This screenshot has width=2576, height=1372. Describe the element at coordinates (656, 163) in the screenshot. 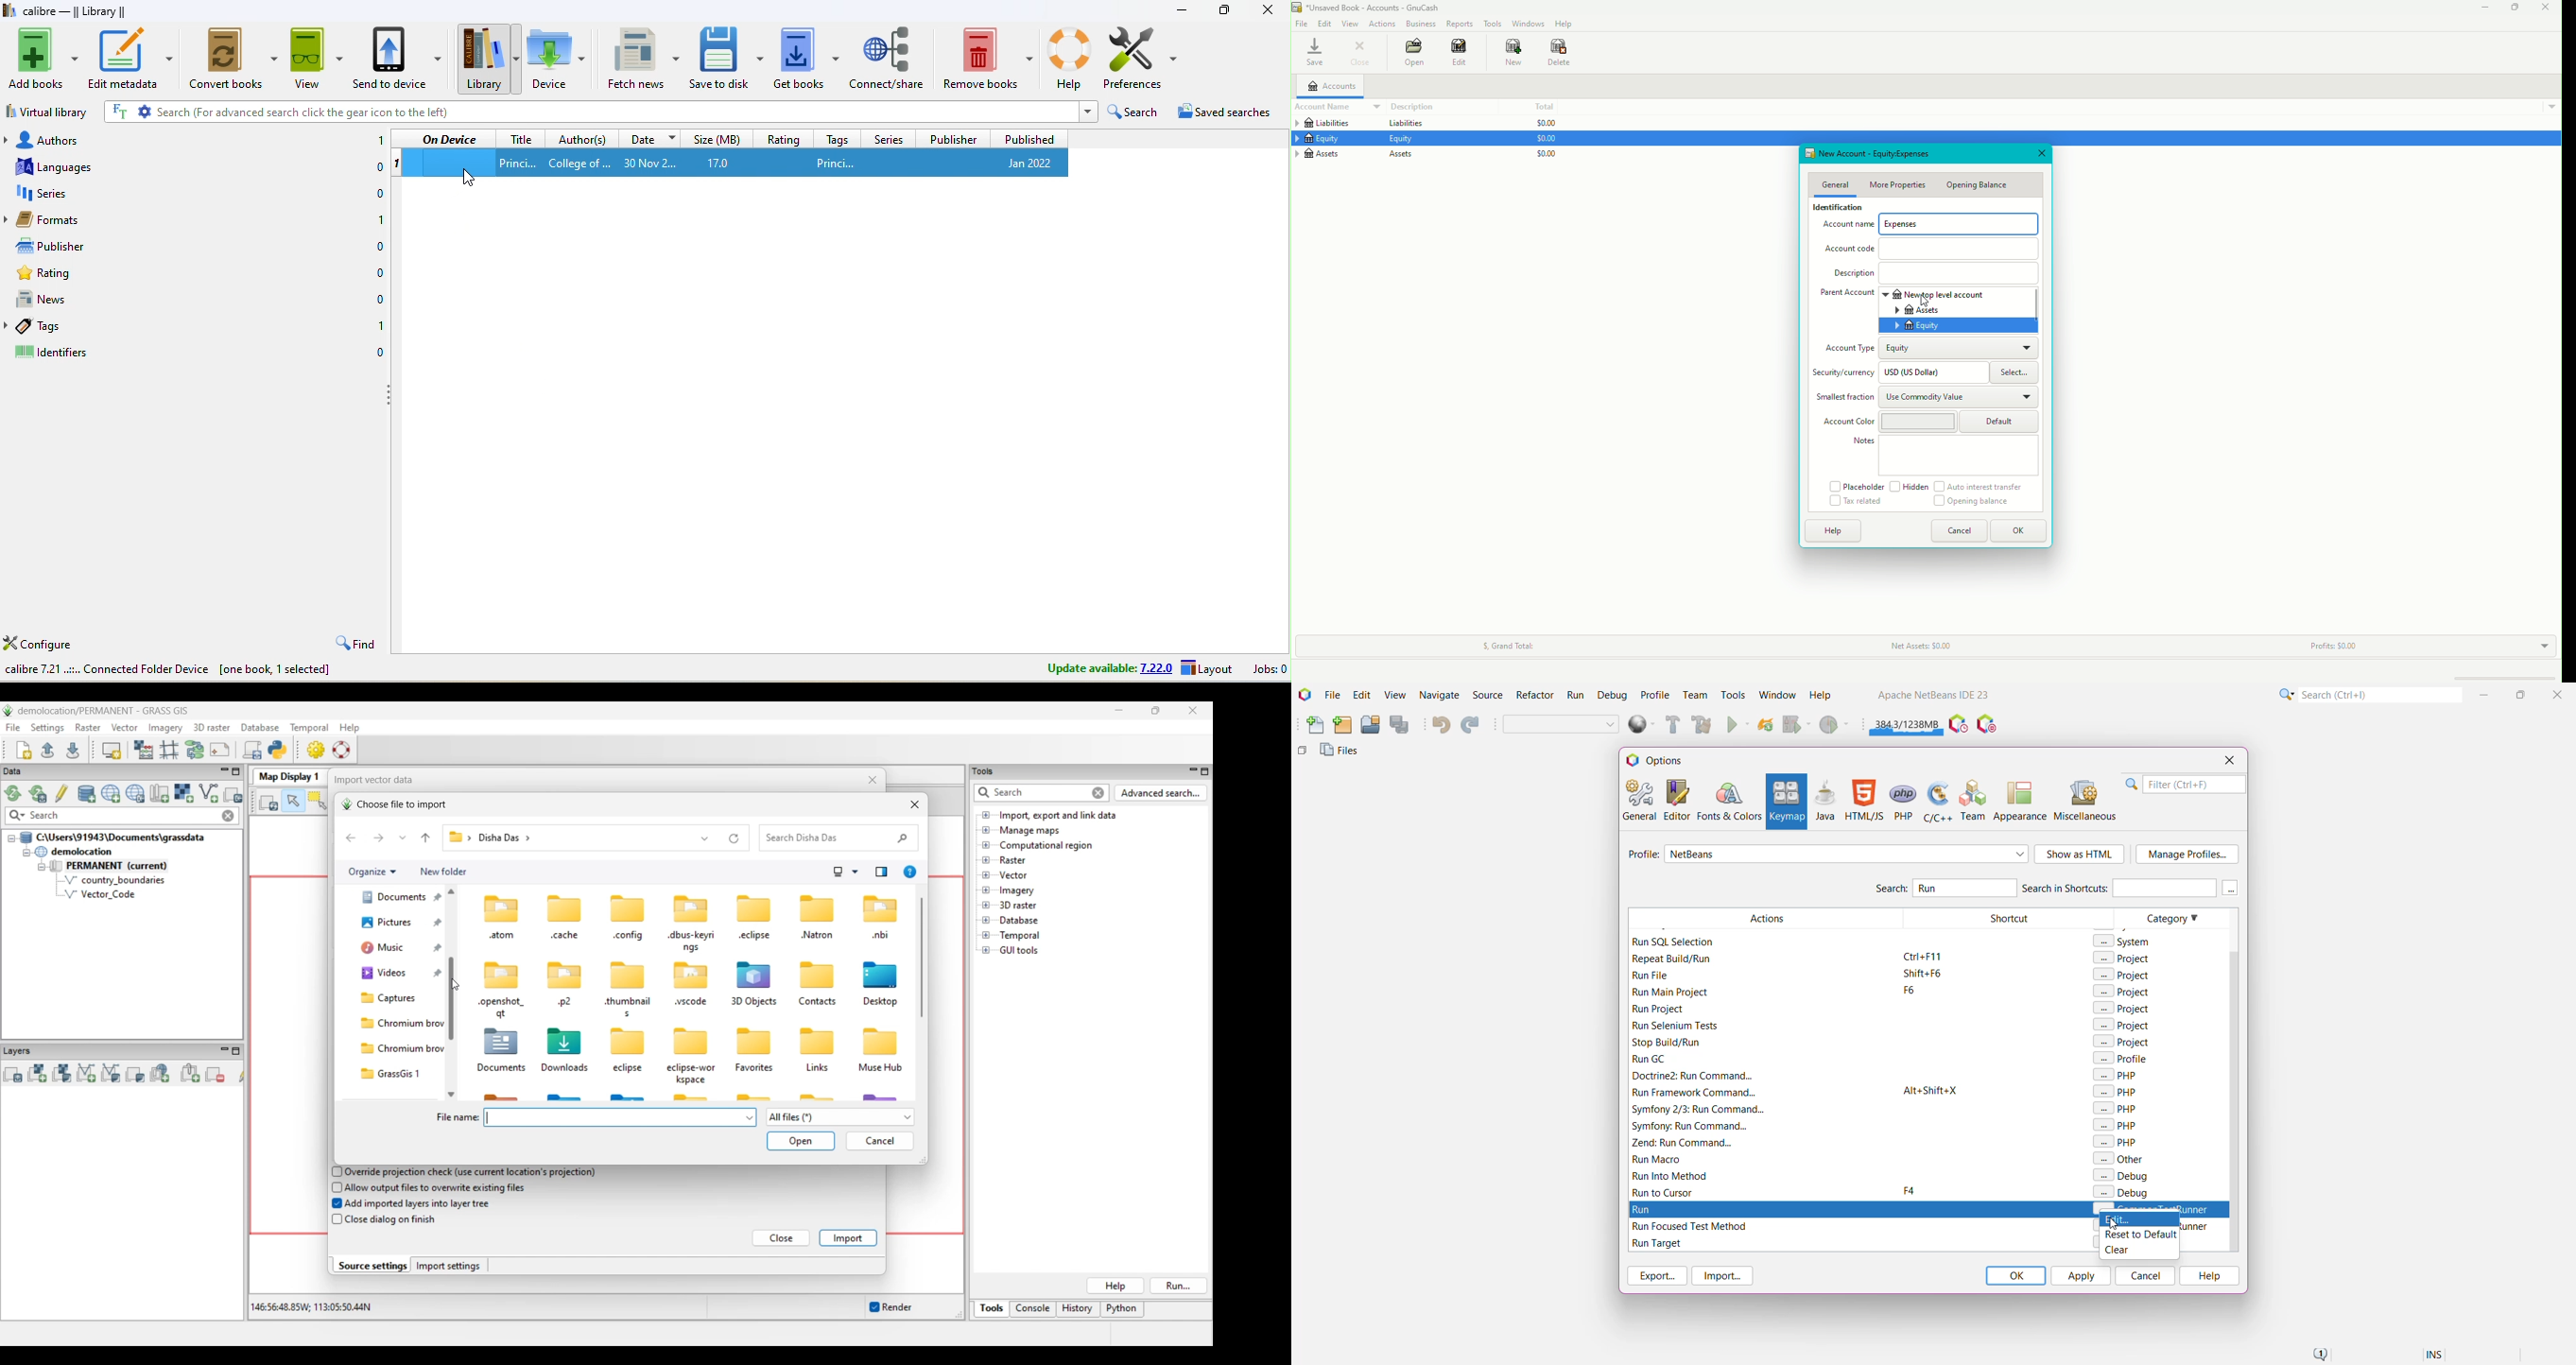

I see `30 nov 2` at that location.